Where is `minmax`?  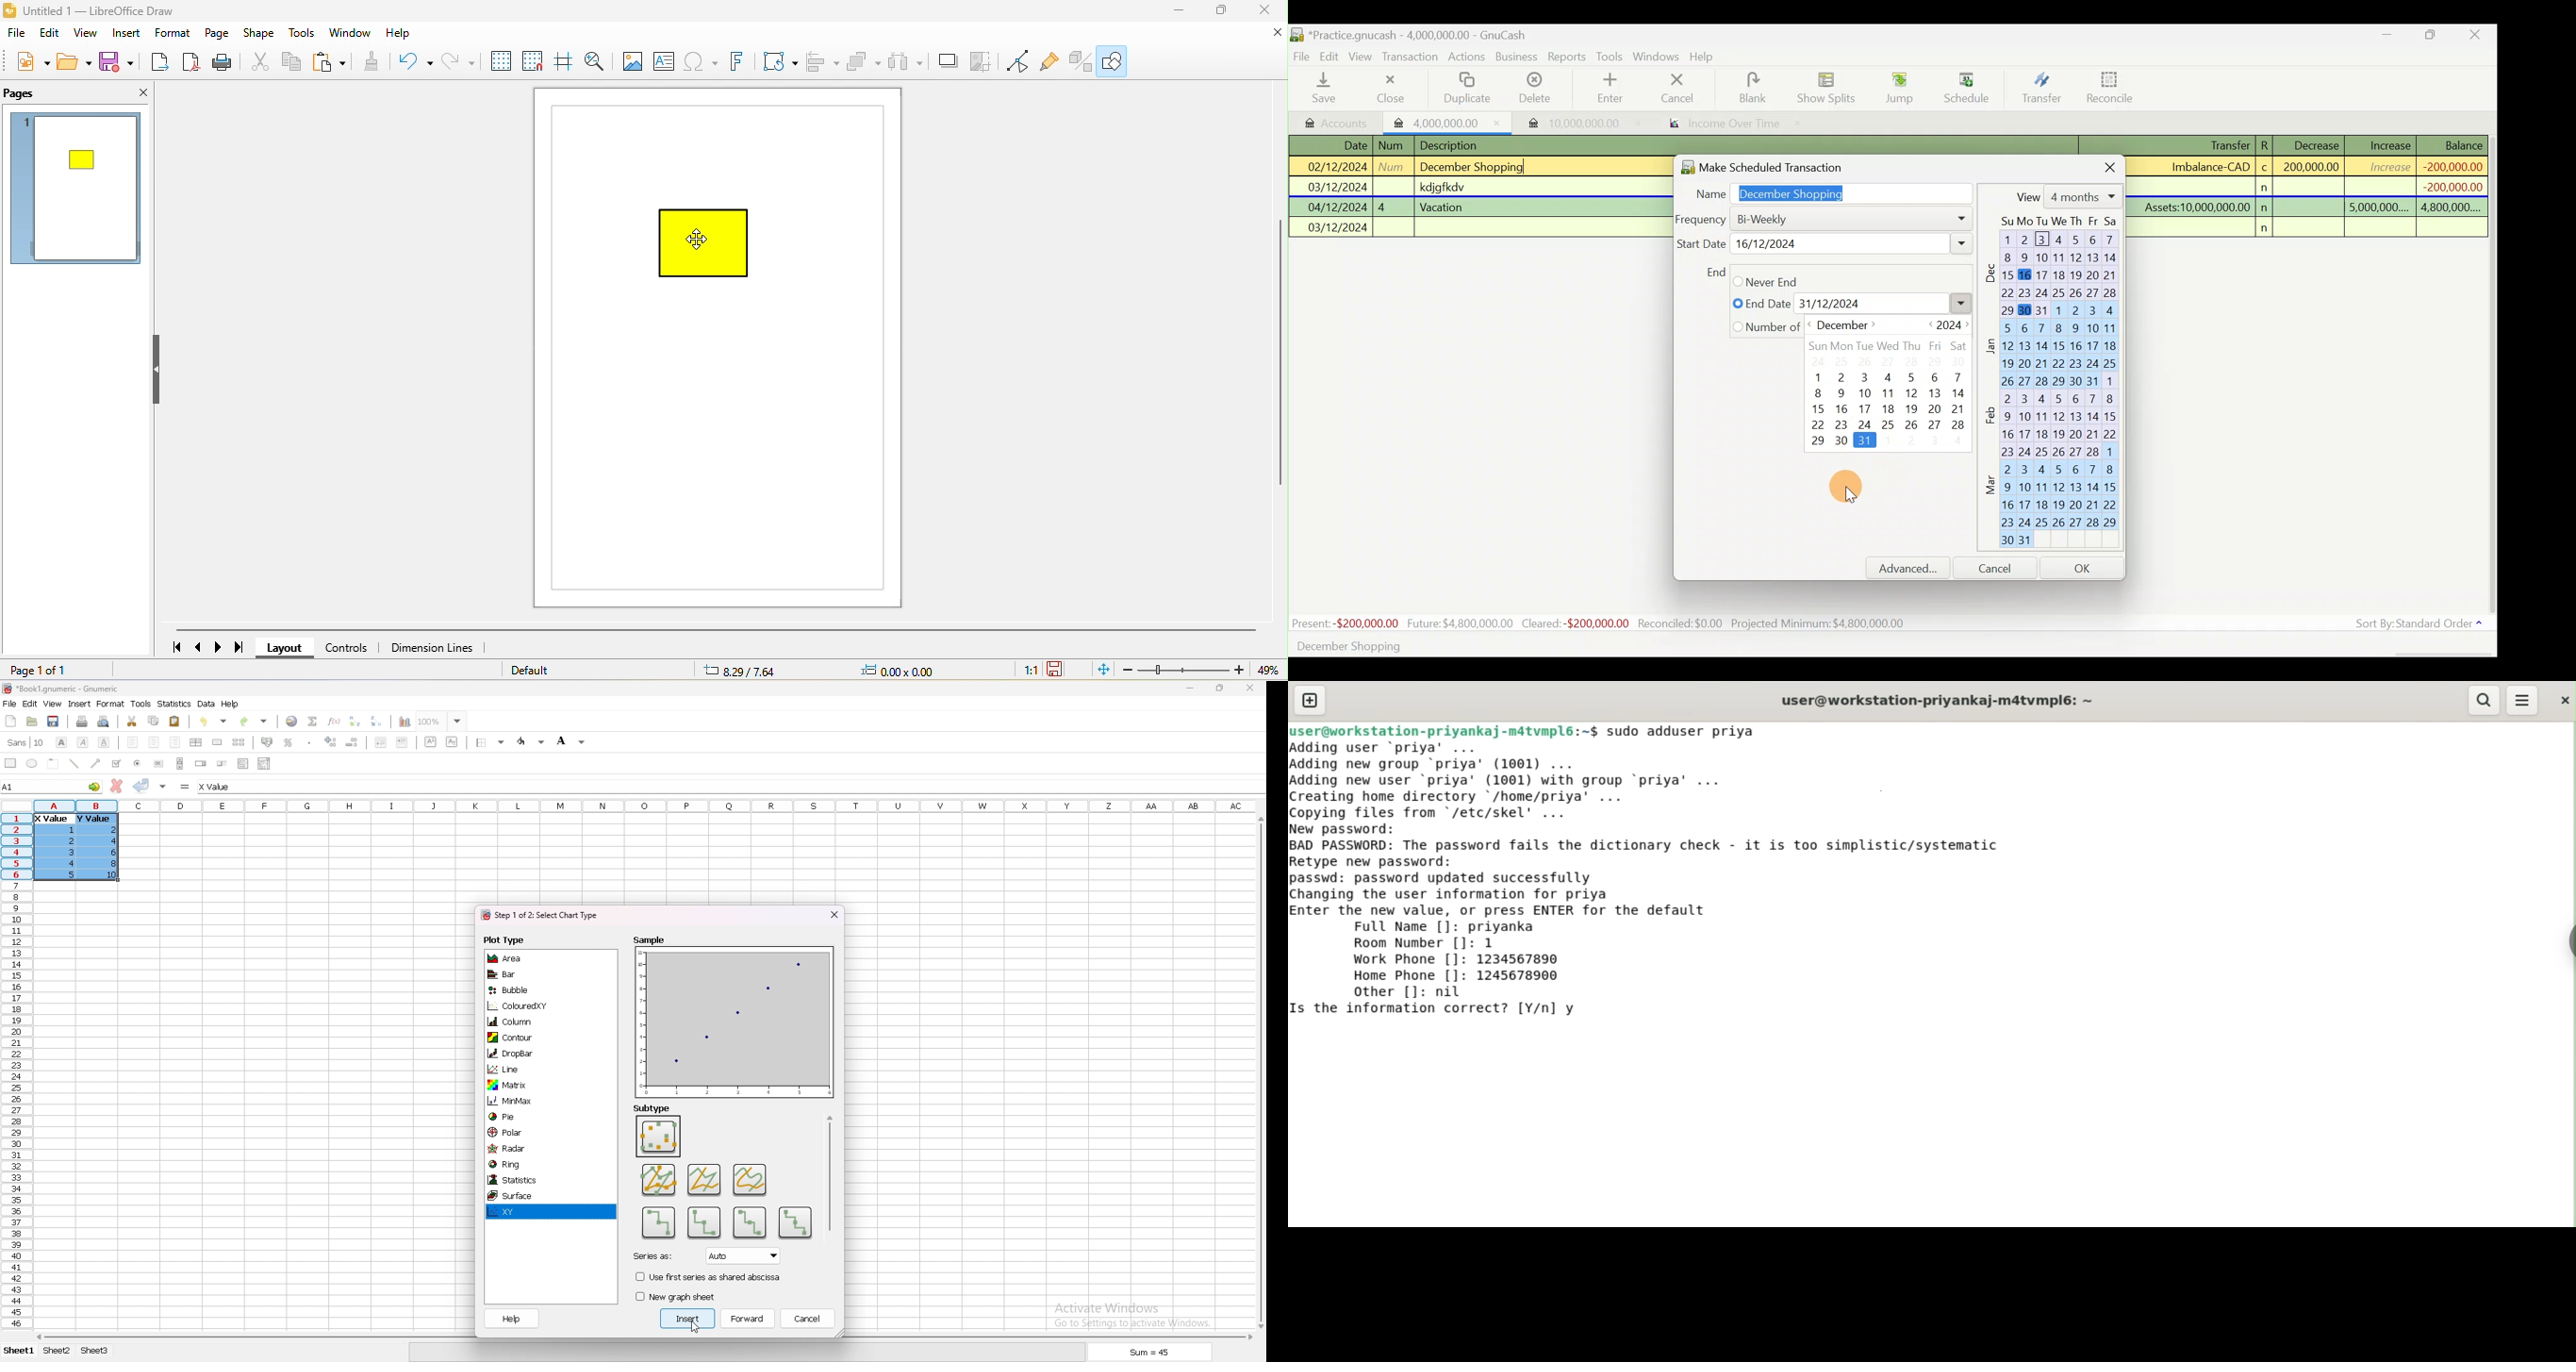 minmax is located at coordinates (527, 1102).